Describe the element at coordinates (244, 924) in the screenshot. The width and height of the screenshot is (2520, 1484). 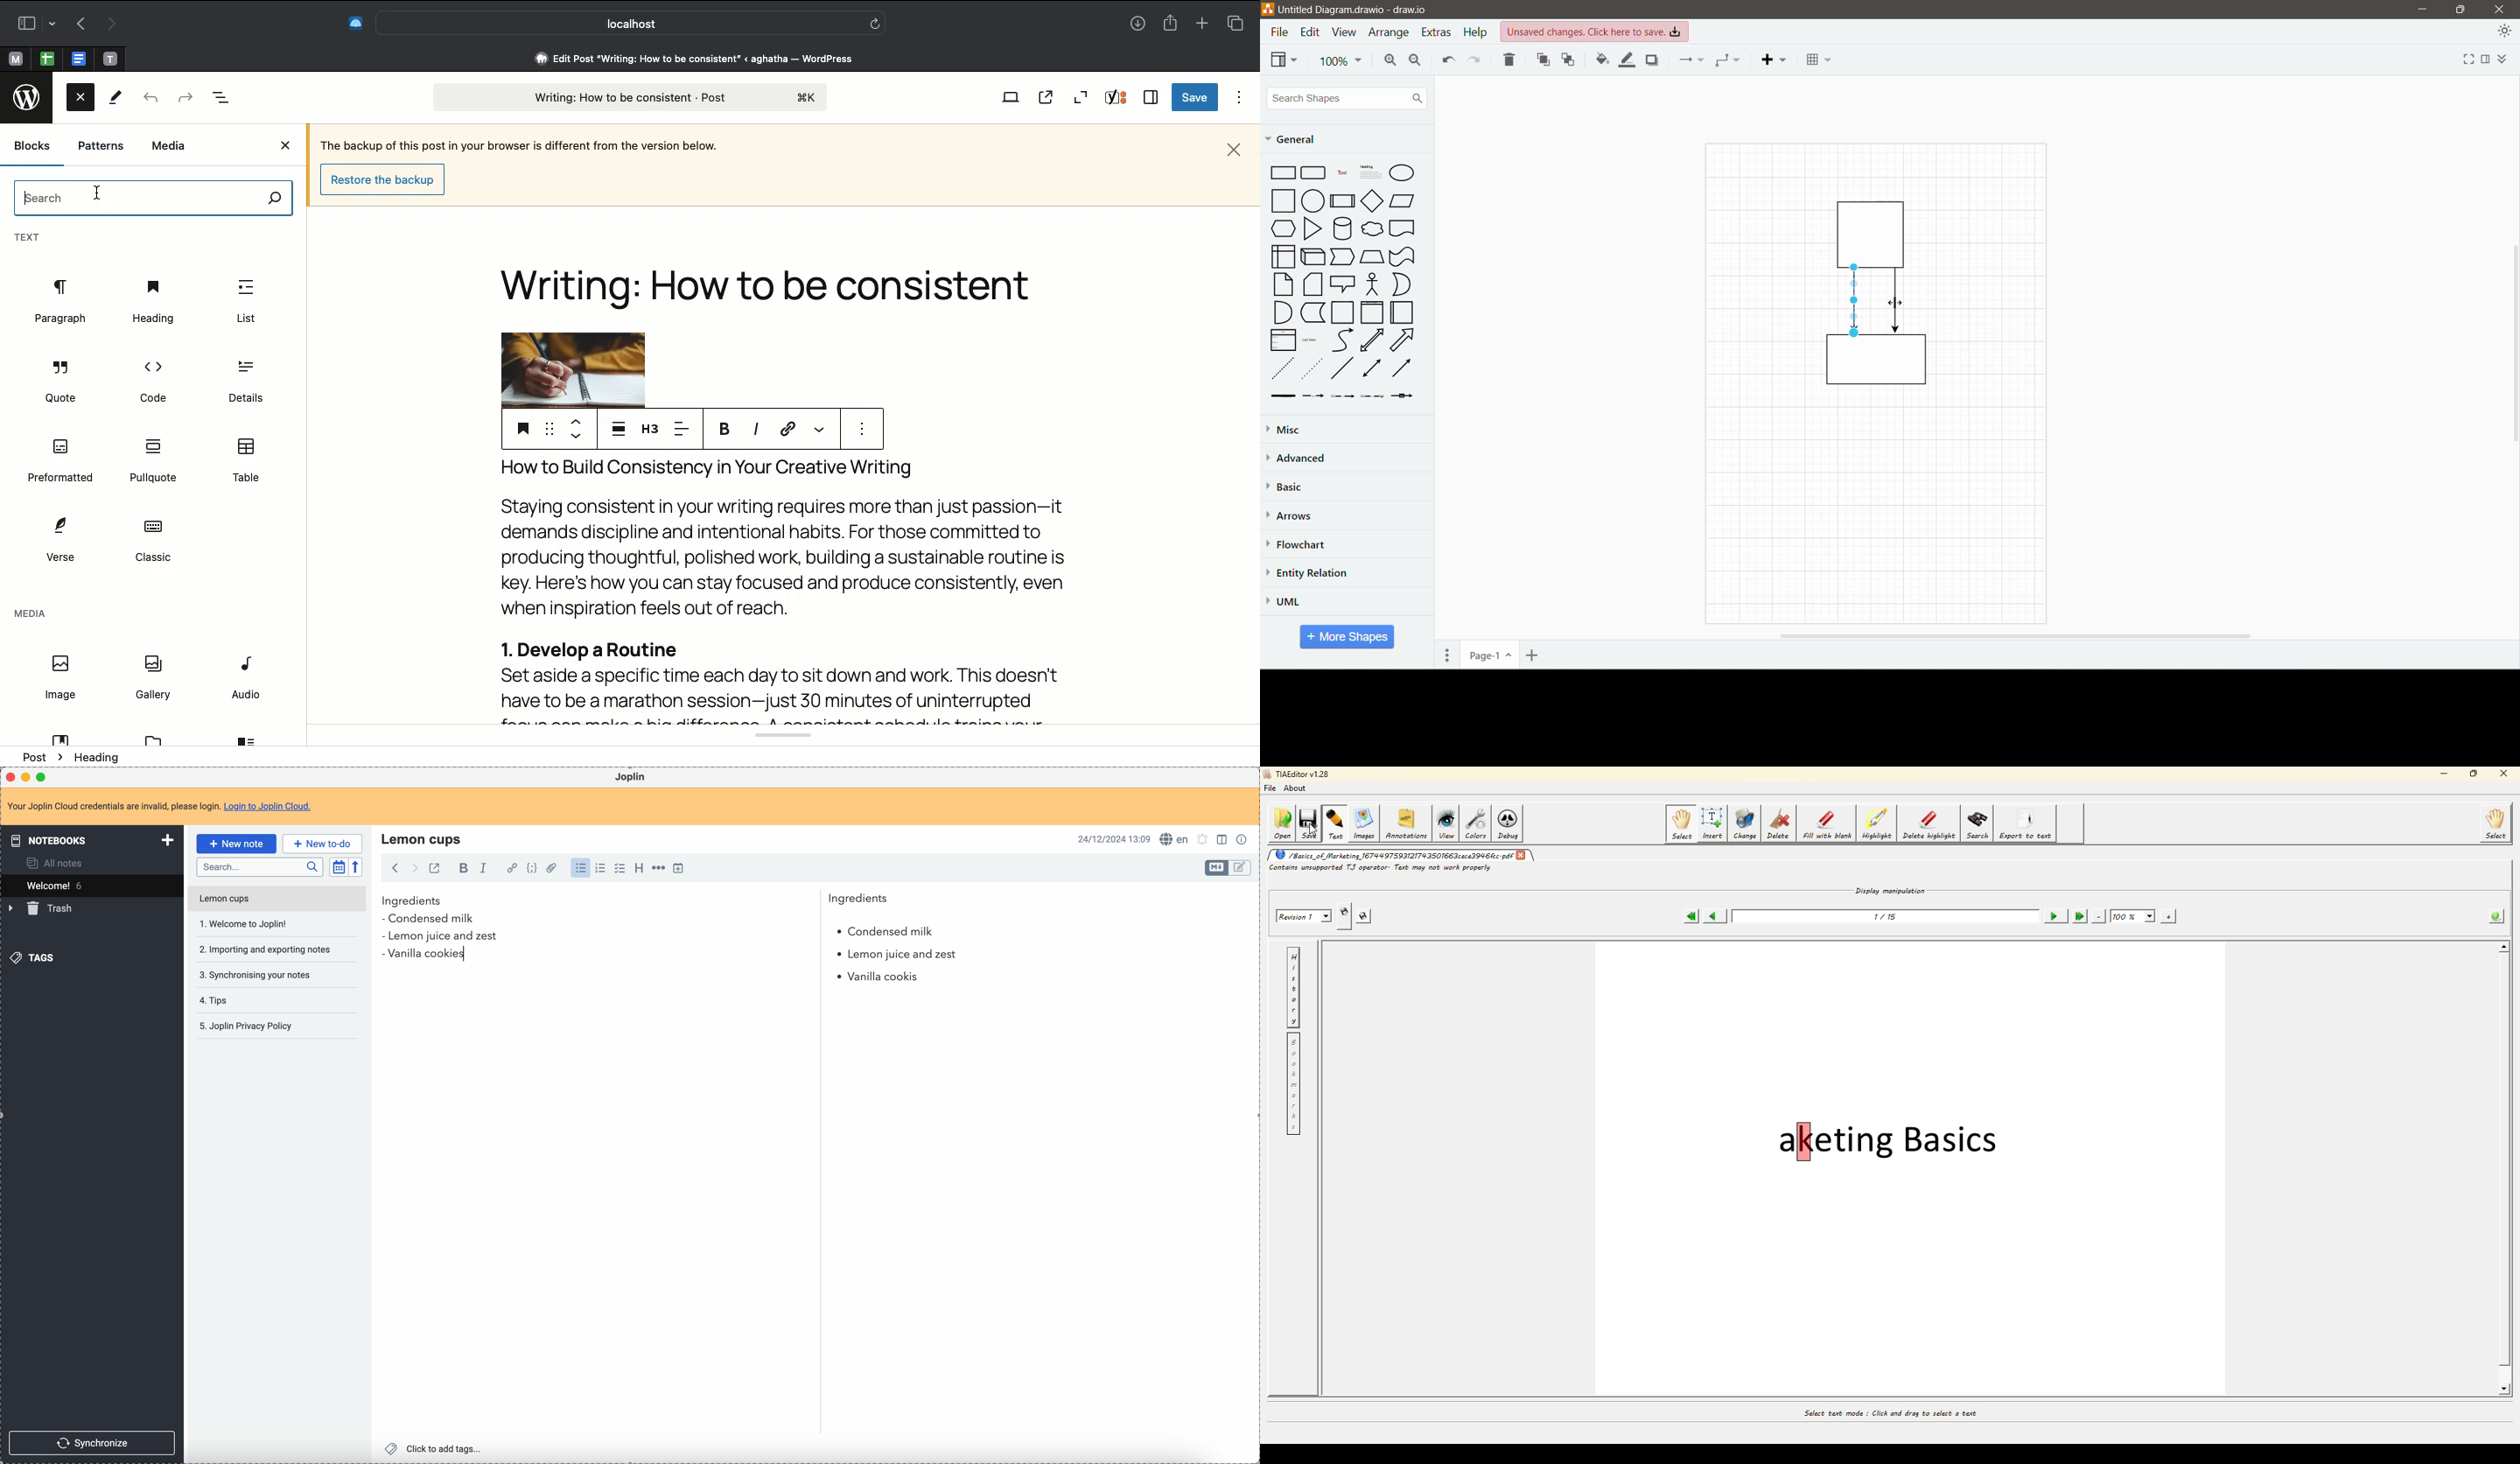
I see `welcome to Joplin!` at that location.